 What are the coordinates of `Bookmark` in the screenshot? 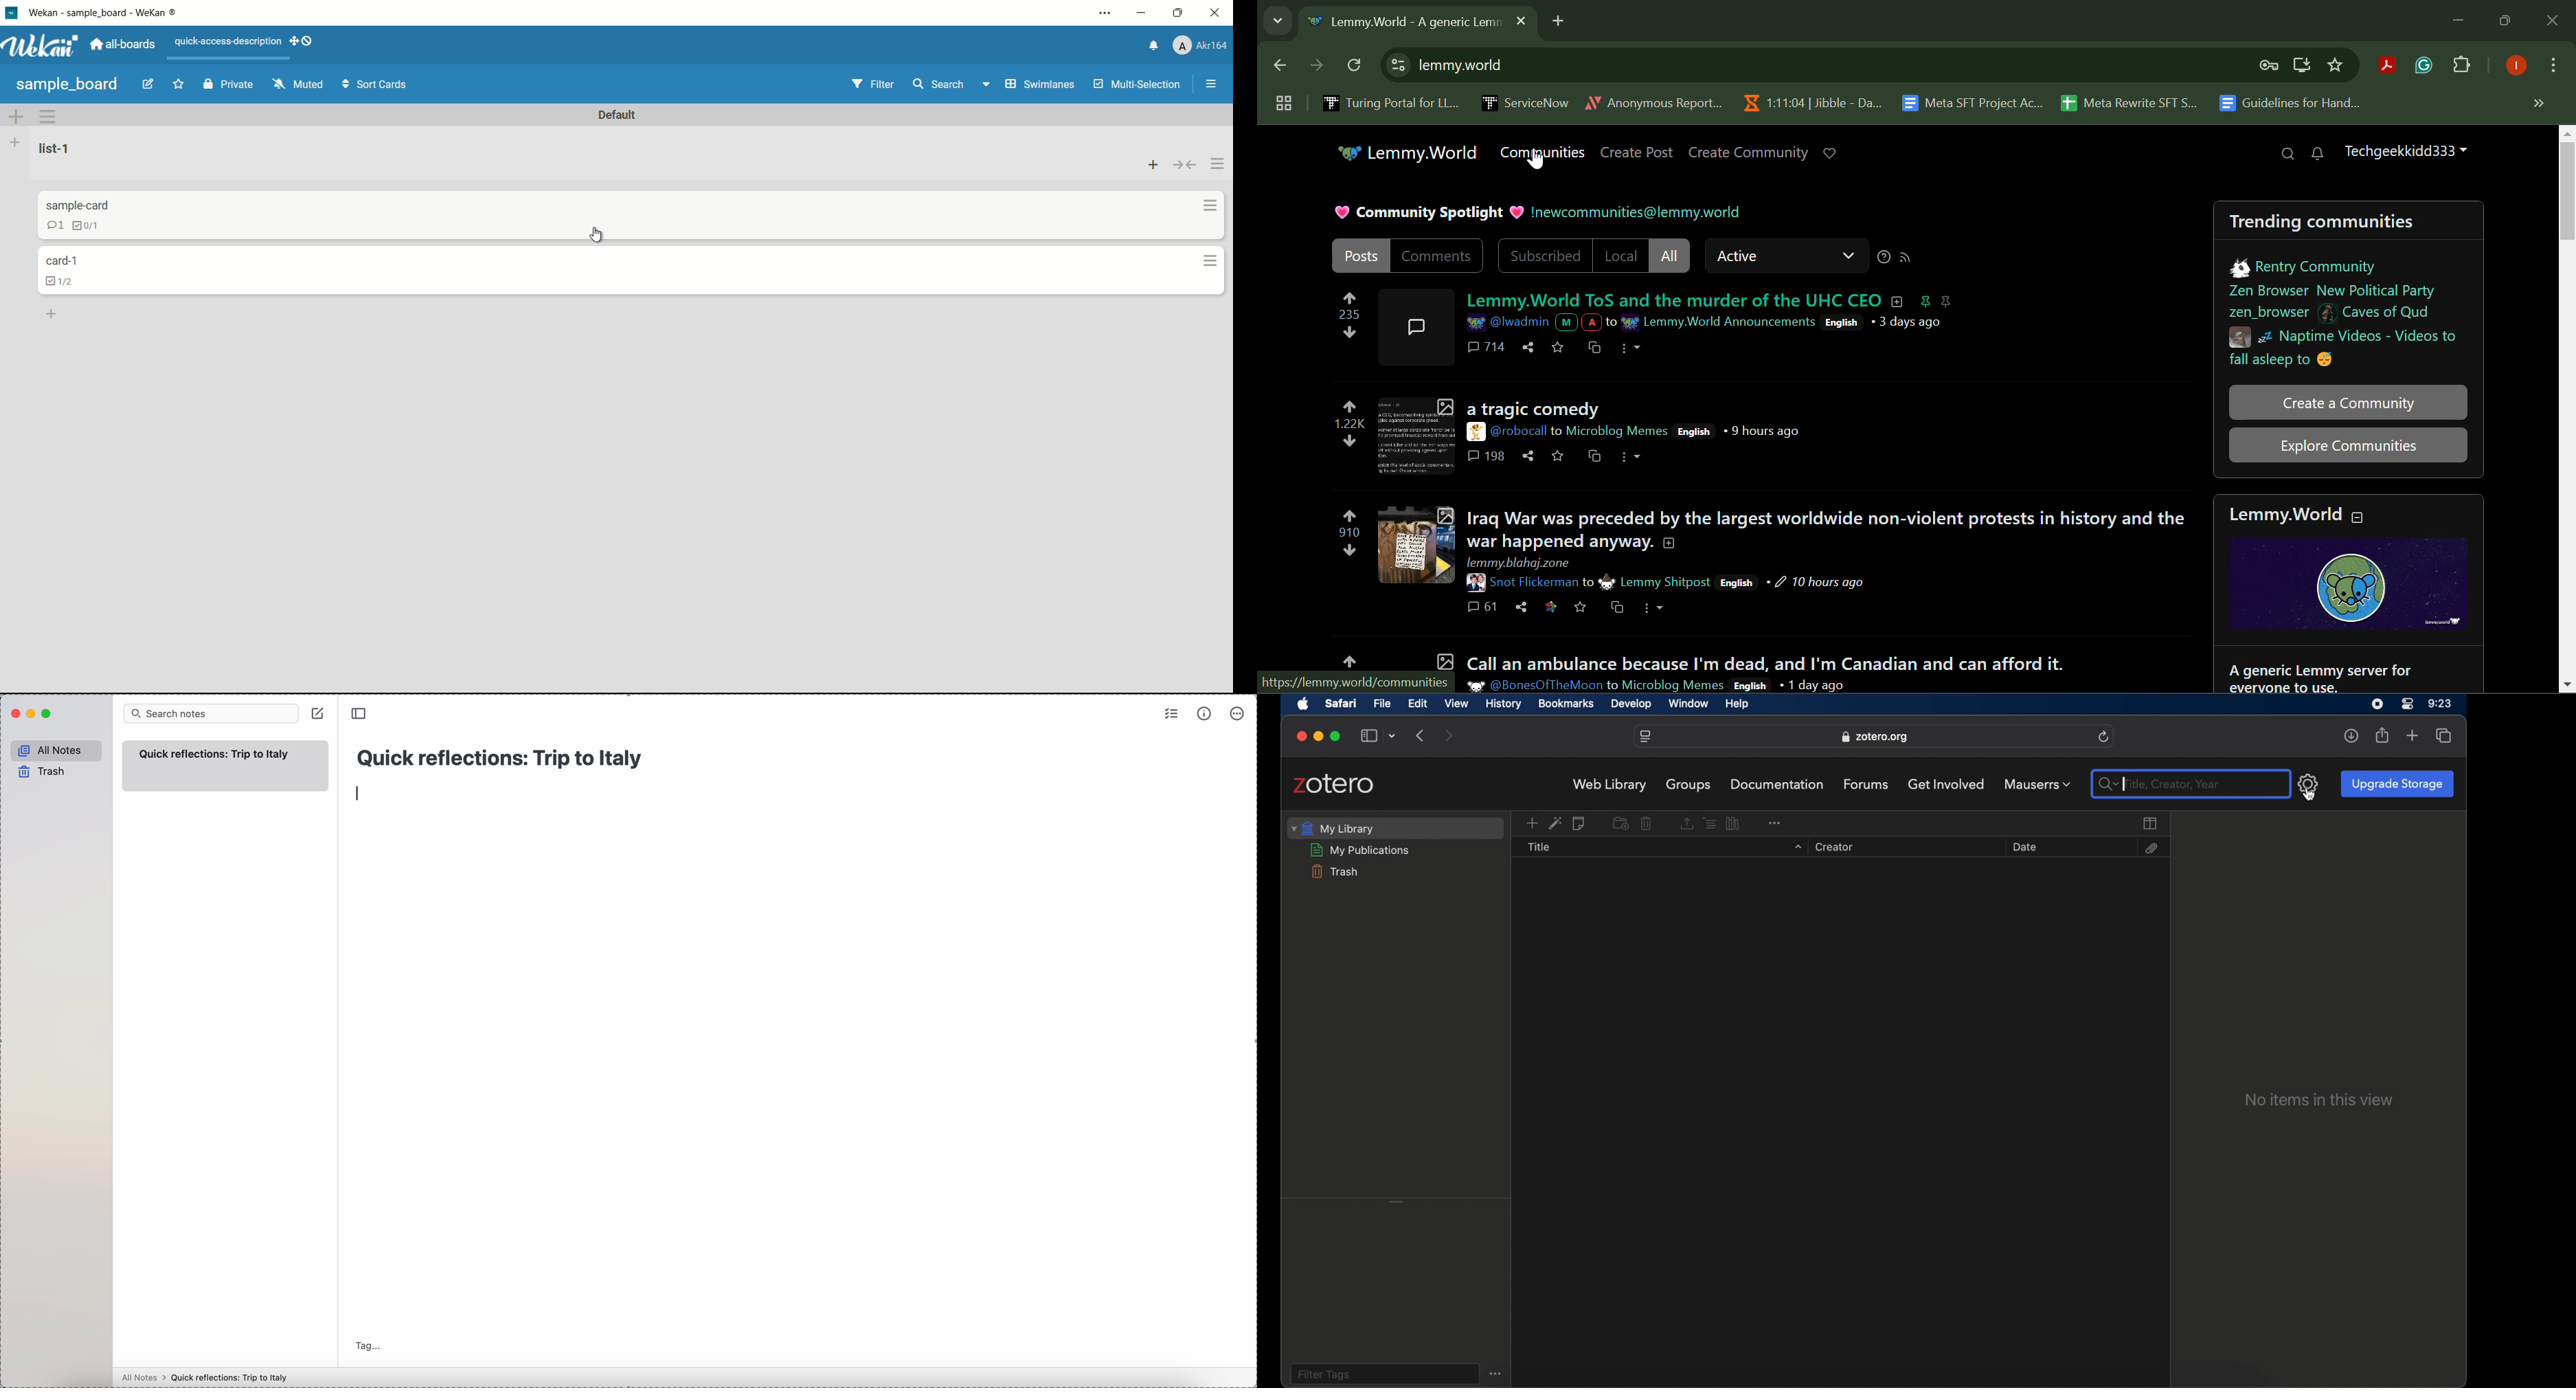 It's located at (2336, 65).